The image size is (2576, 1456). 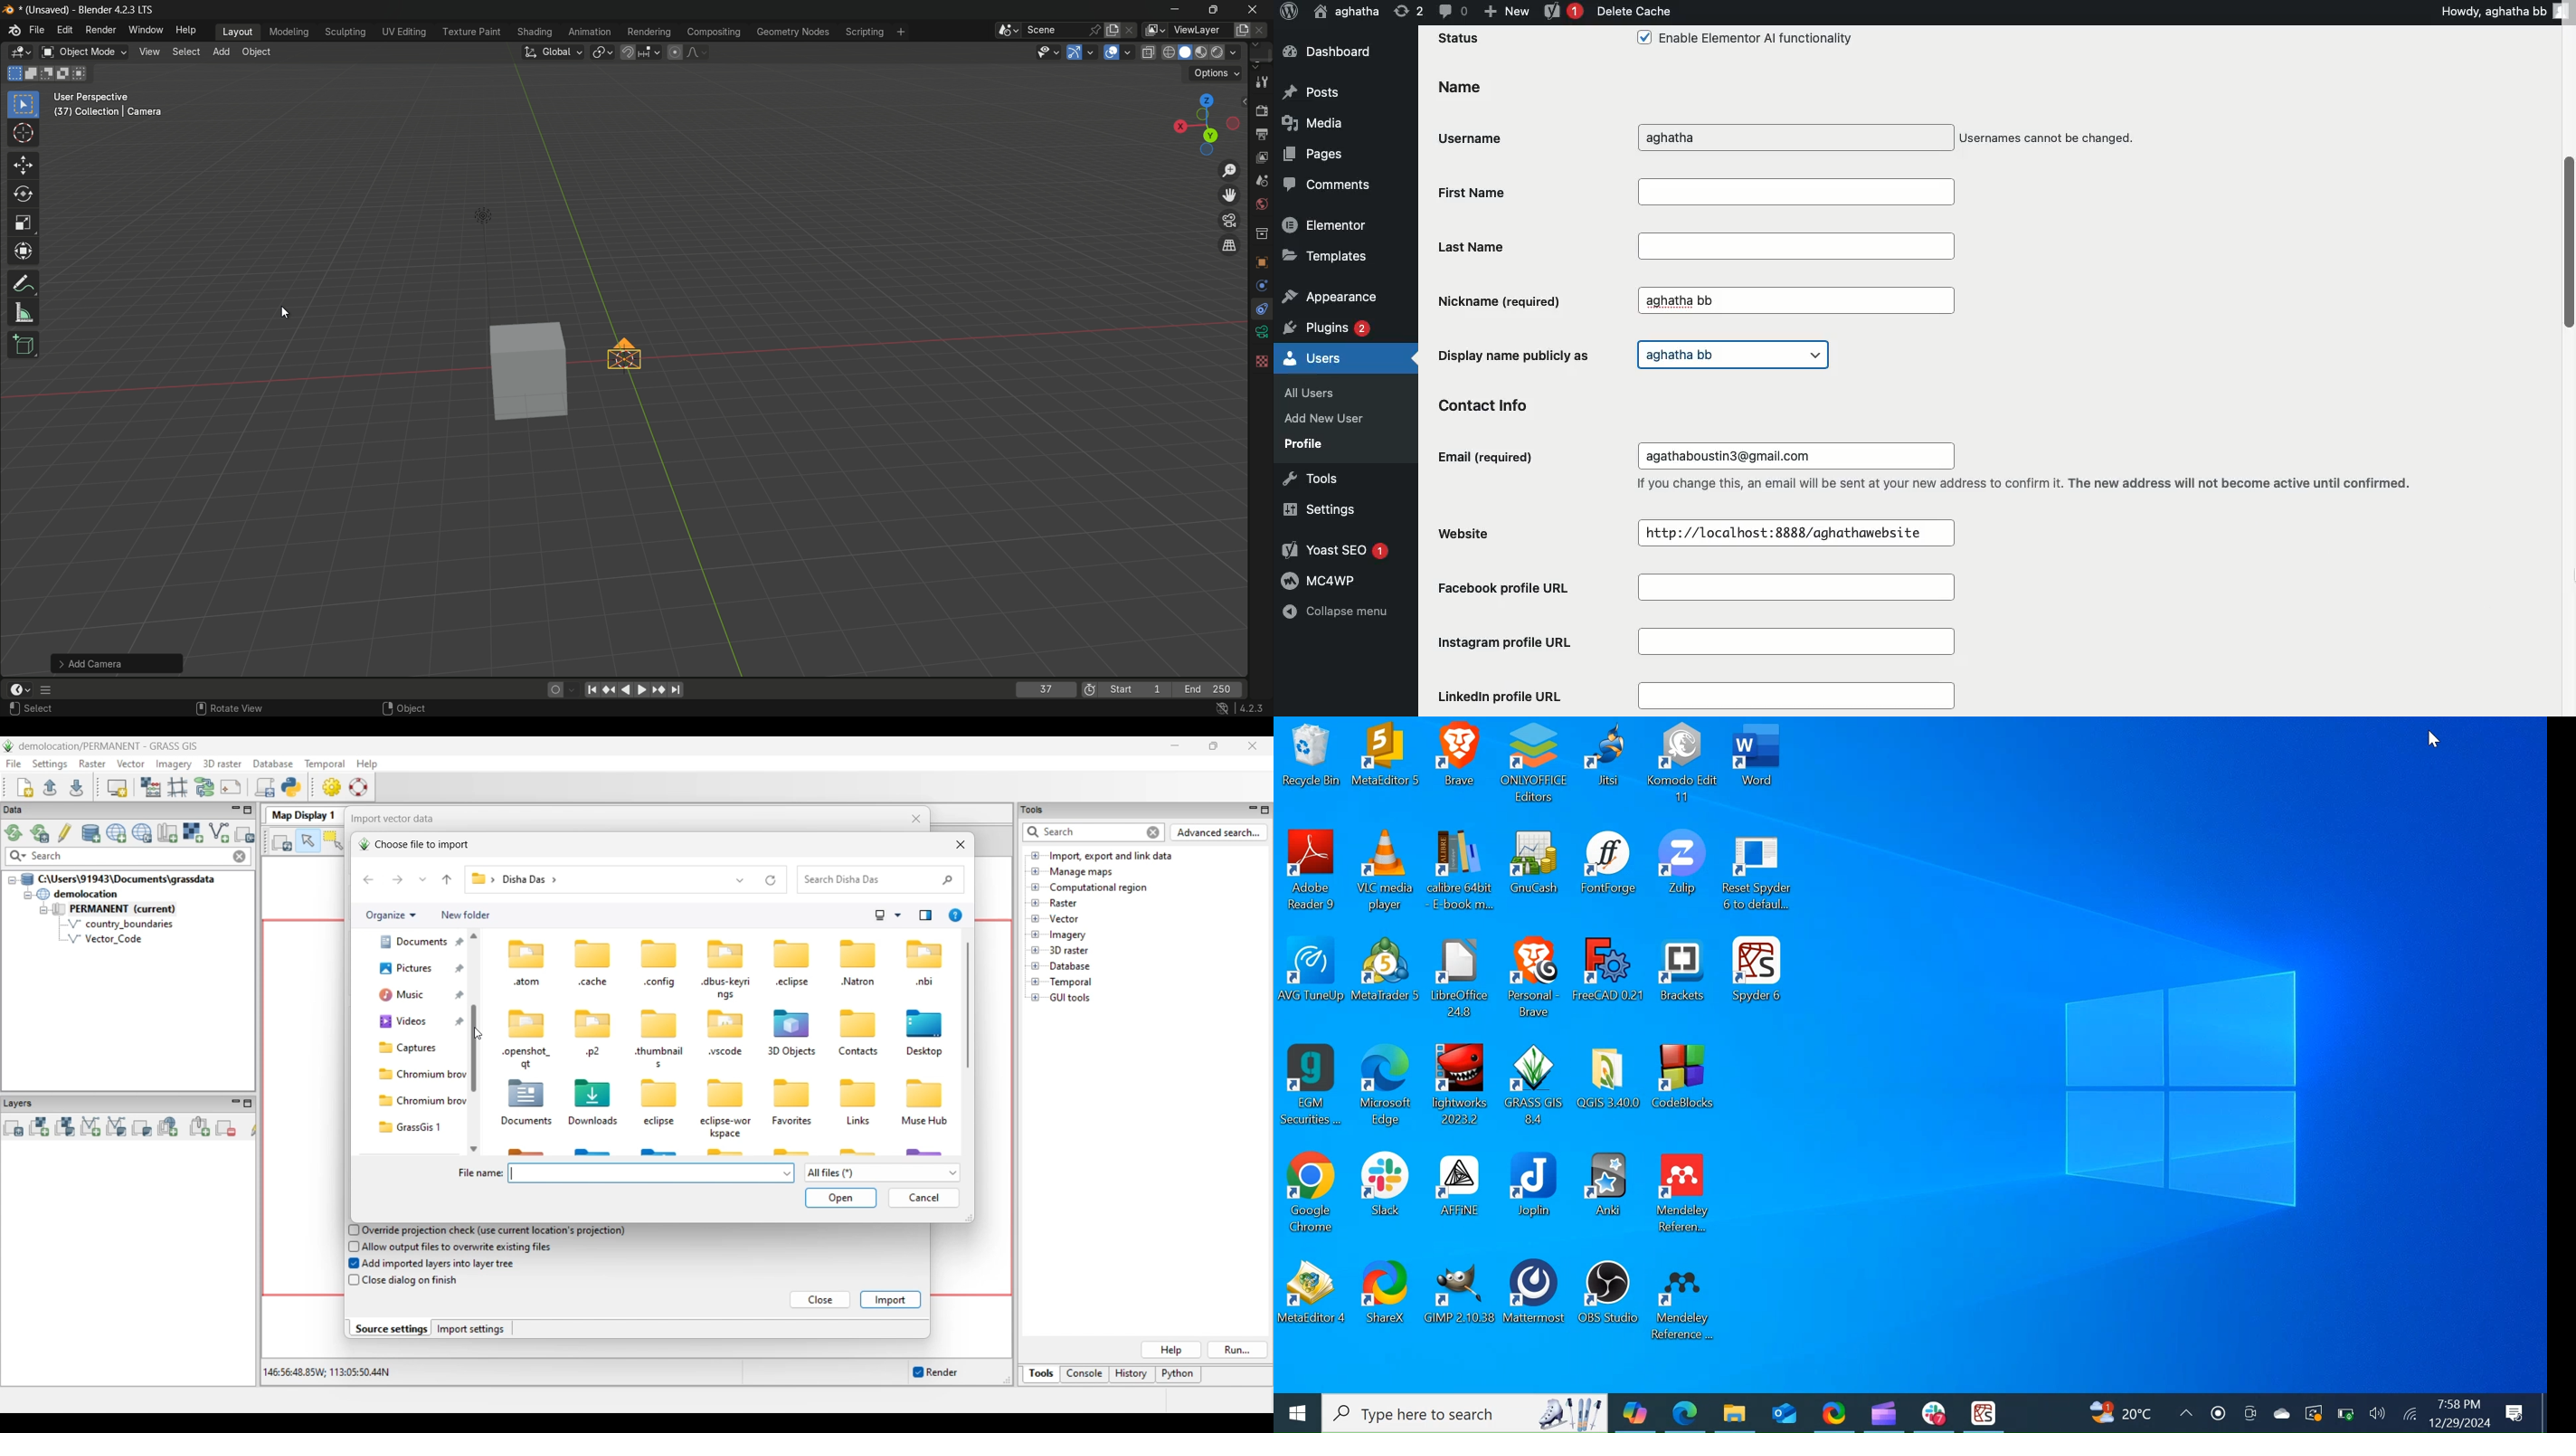 I want to click on rotate, so click(x=23, y=195).